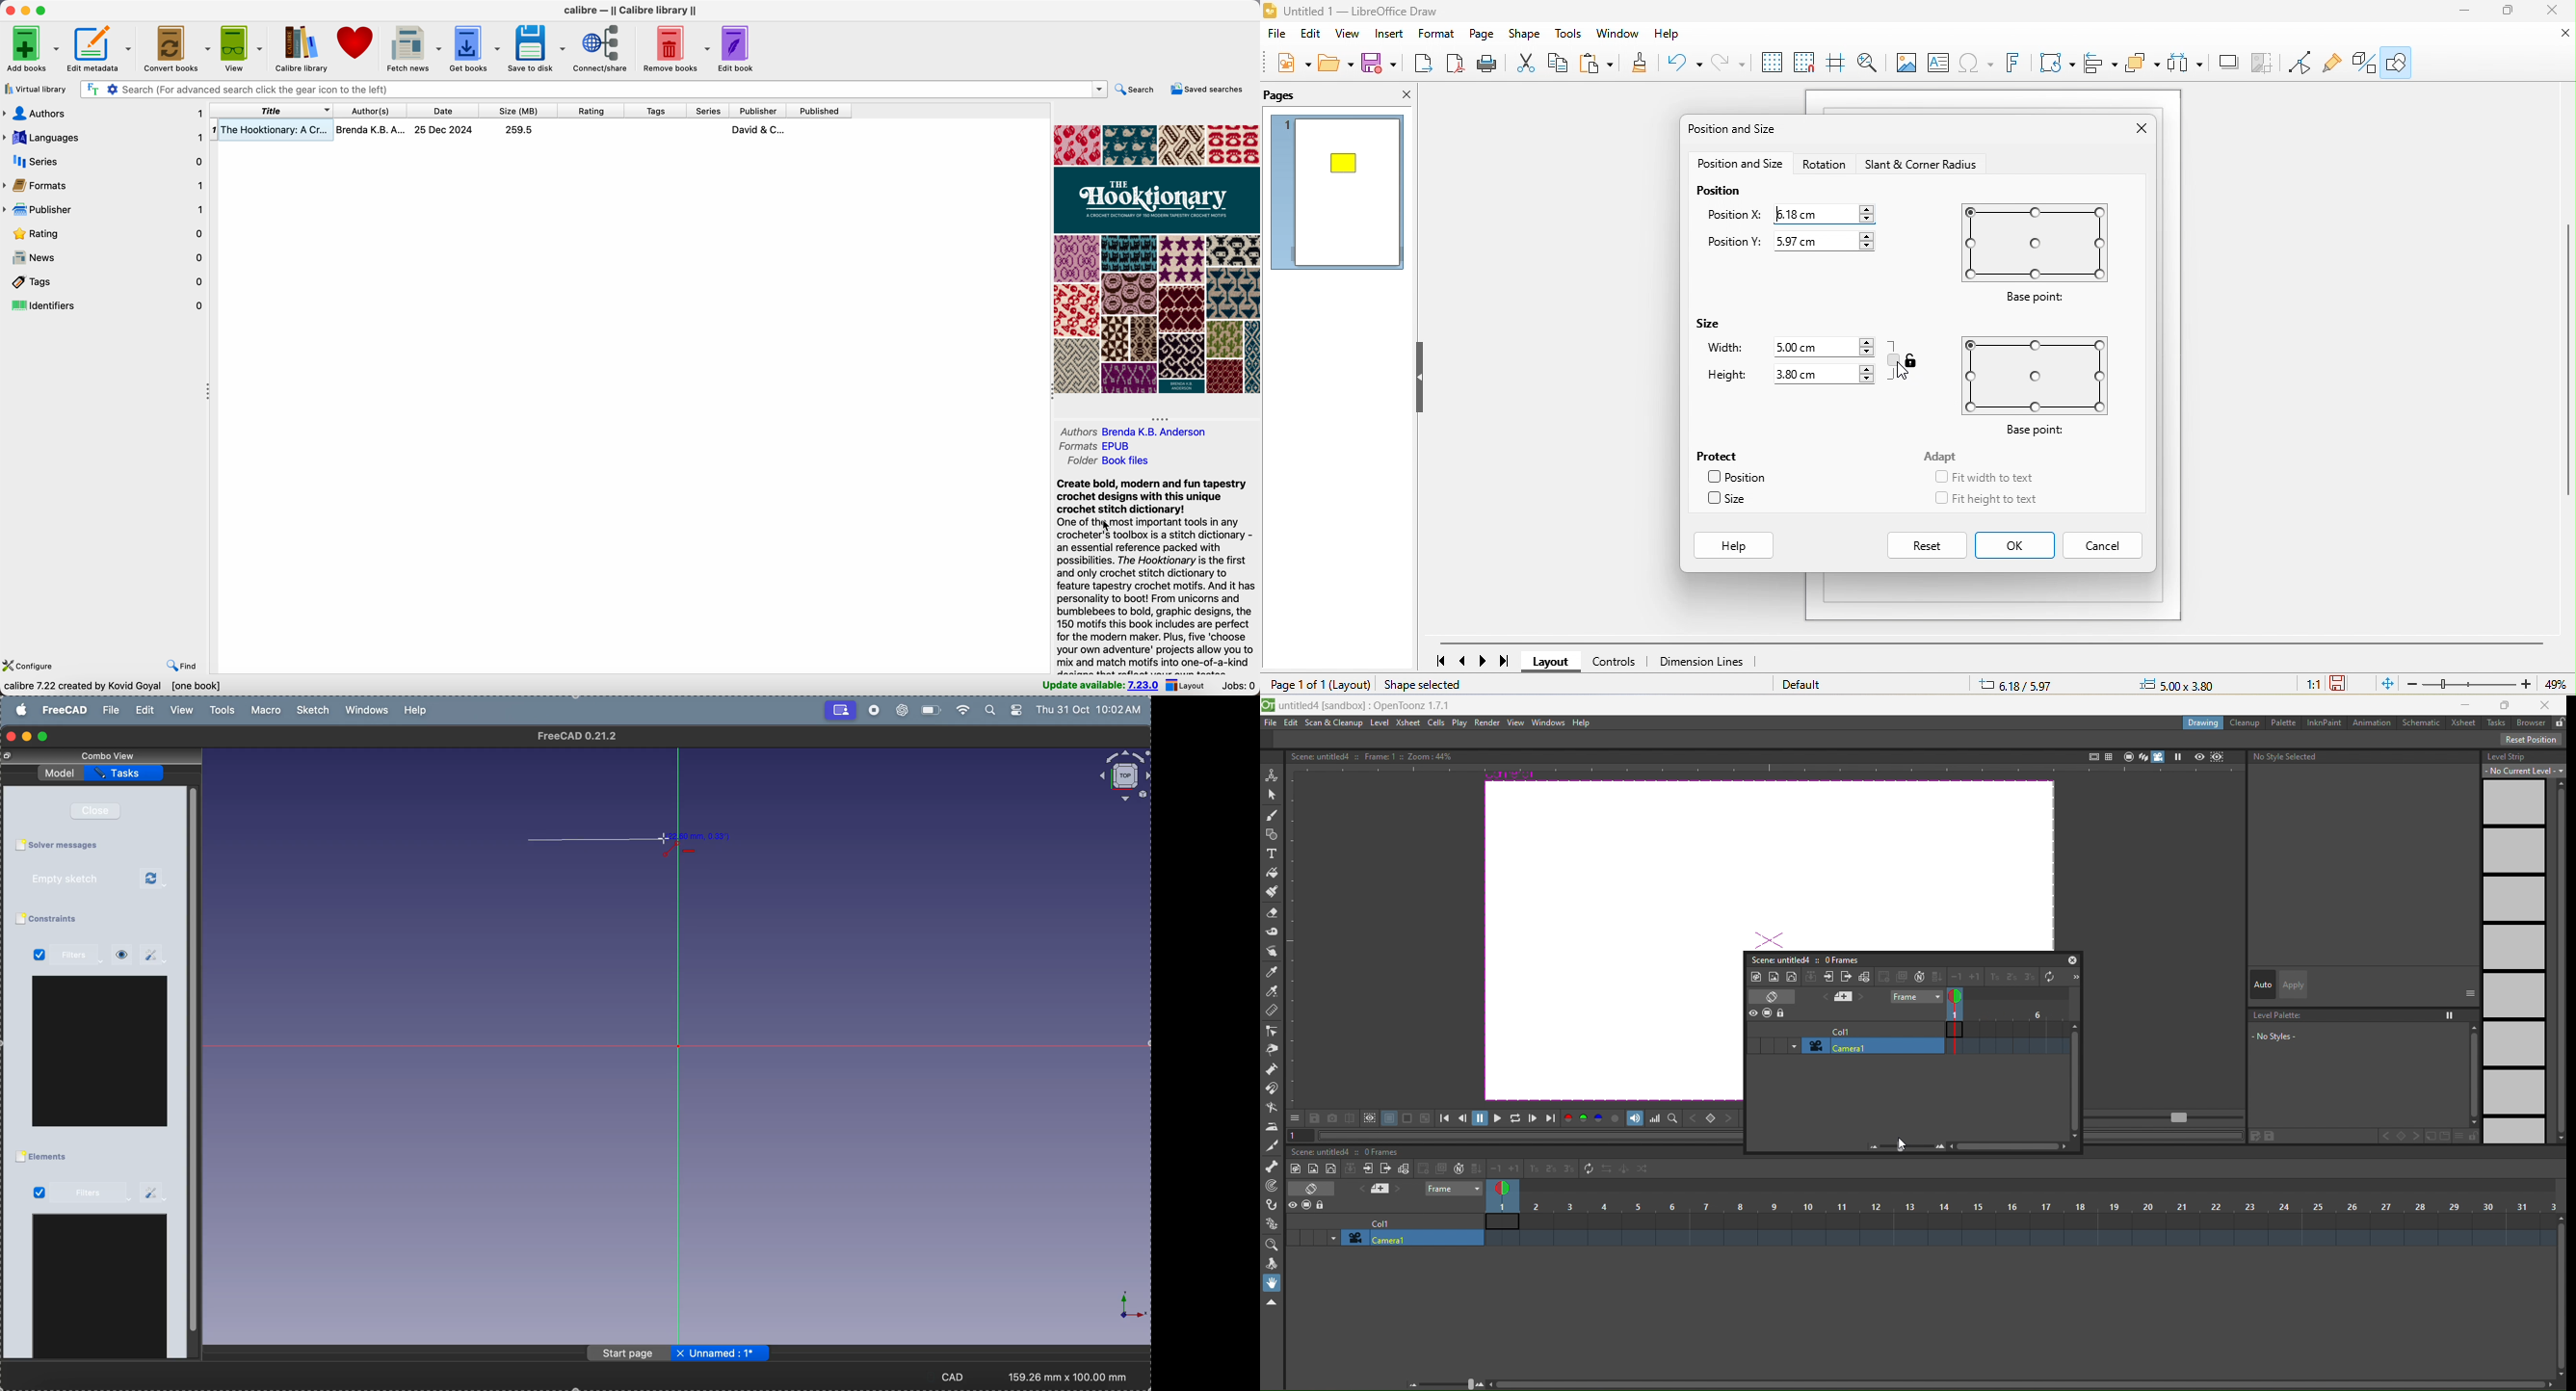 This screenshot has height=1400, width=2576. What do you see at coordinates (873, 710) in the screenshot?
I see `record` at bounding box center [873, 710].